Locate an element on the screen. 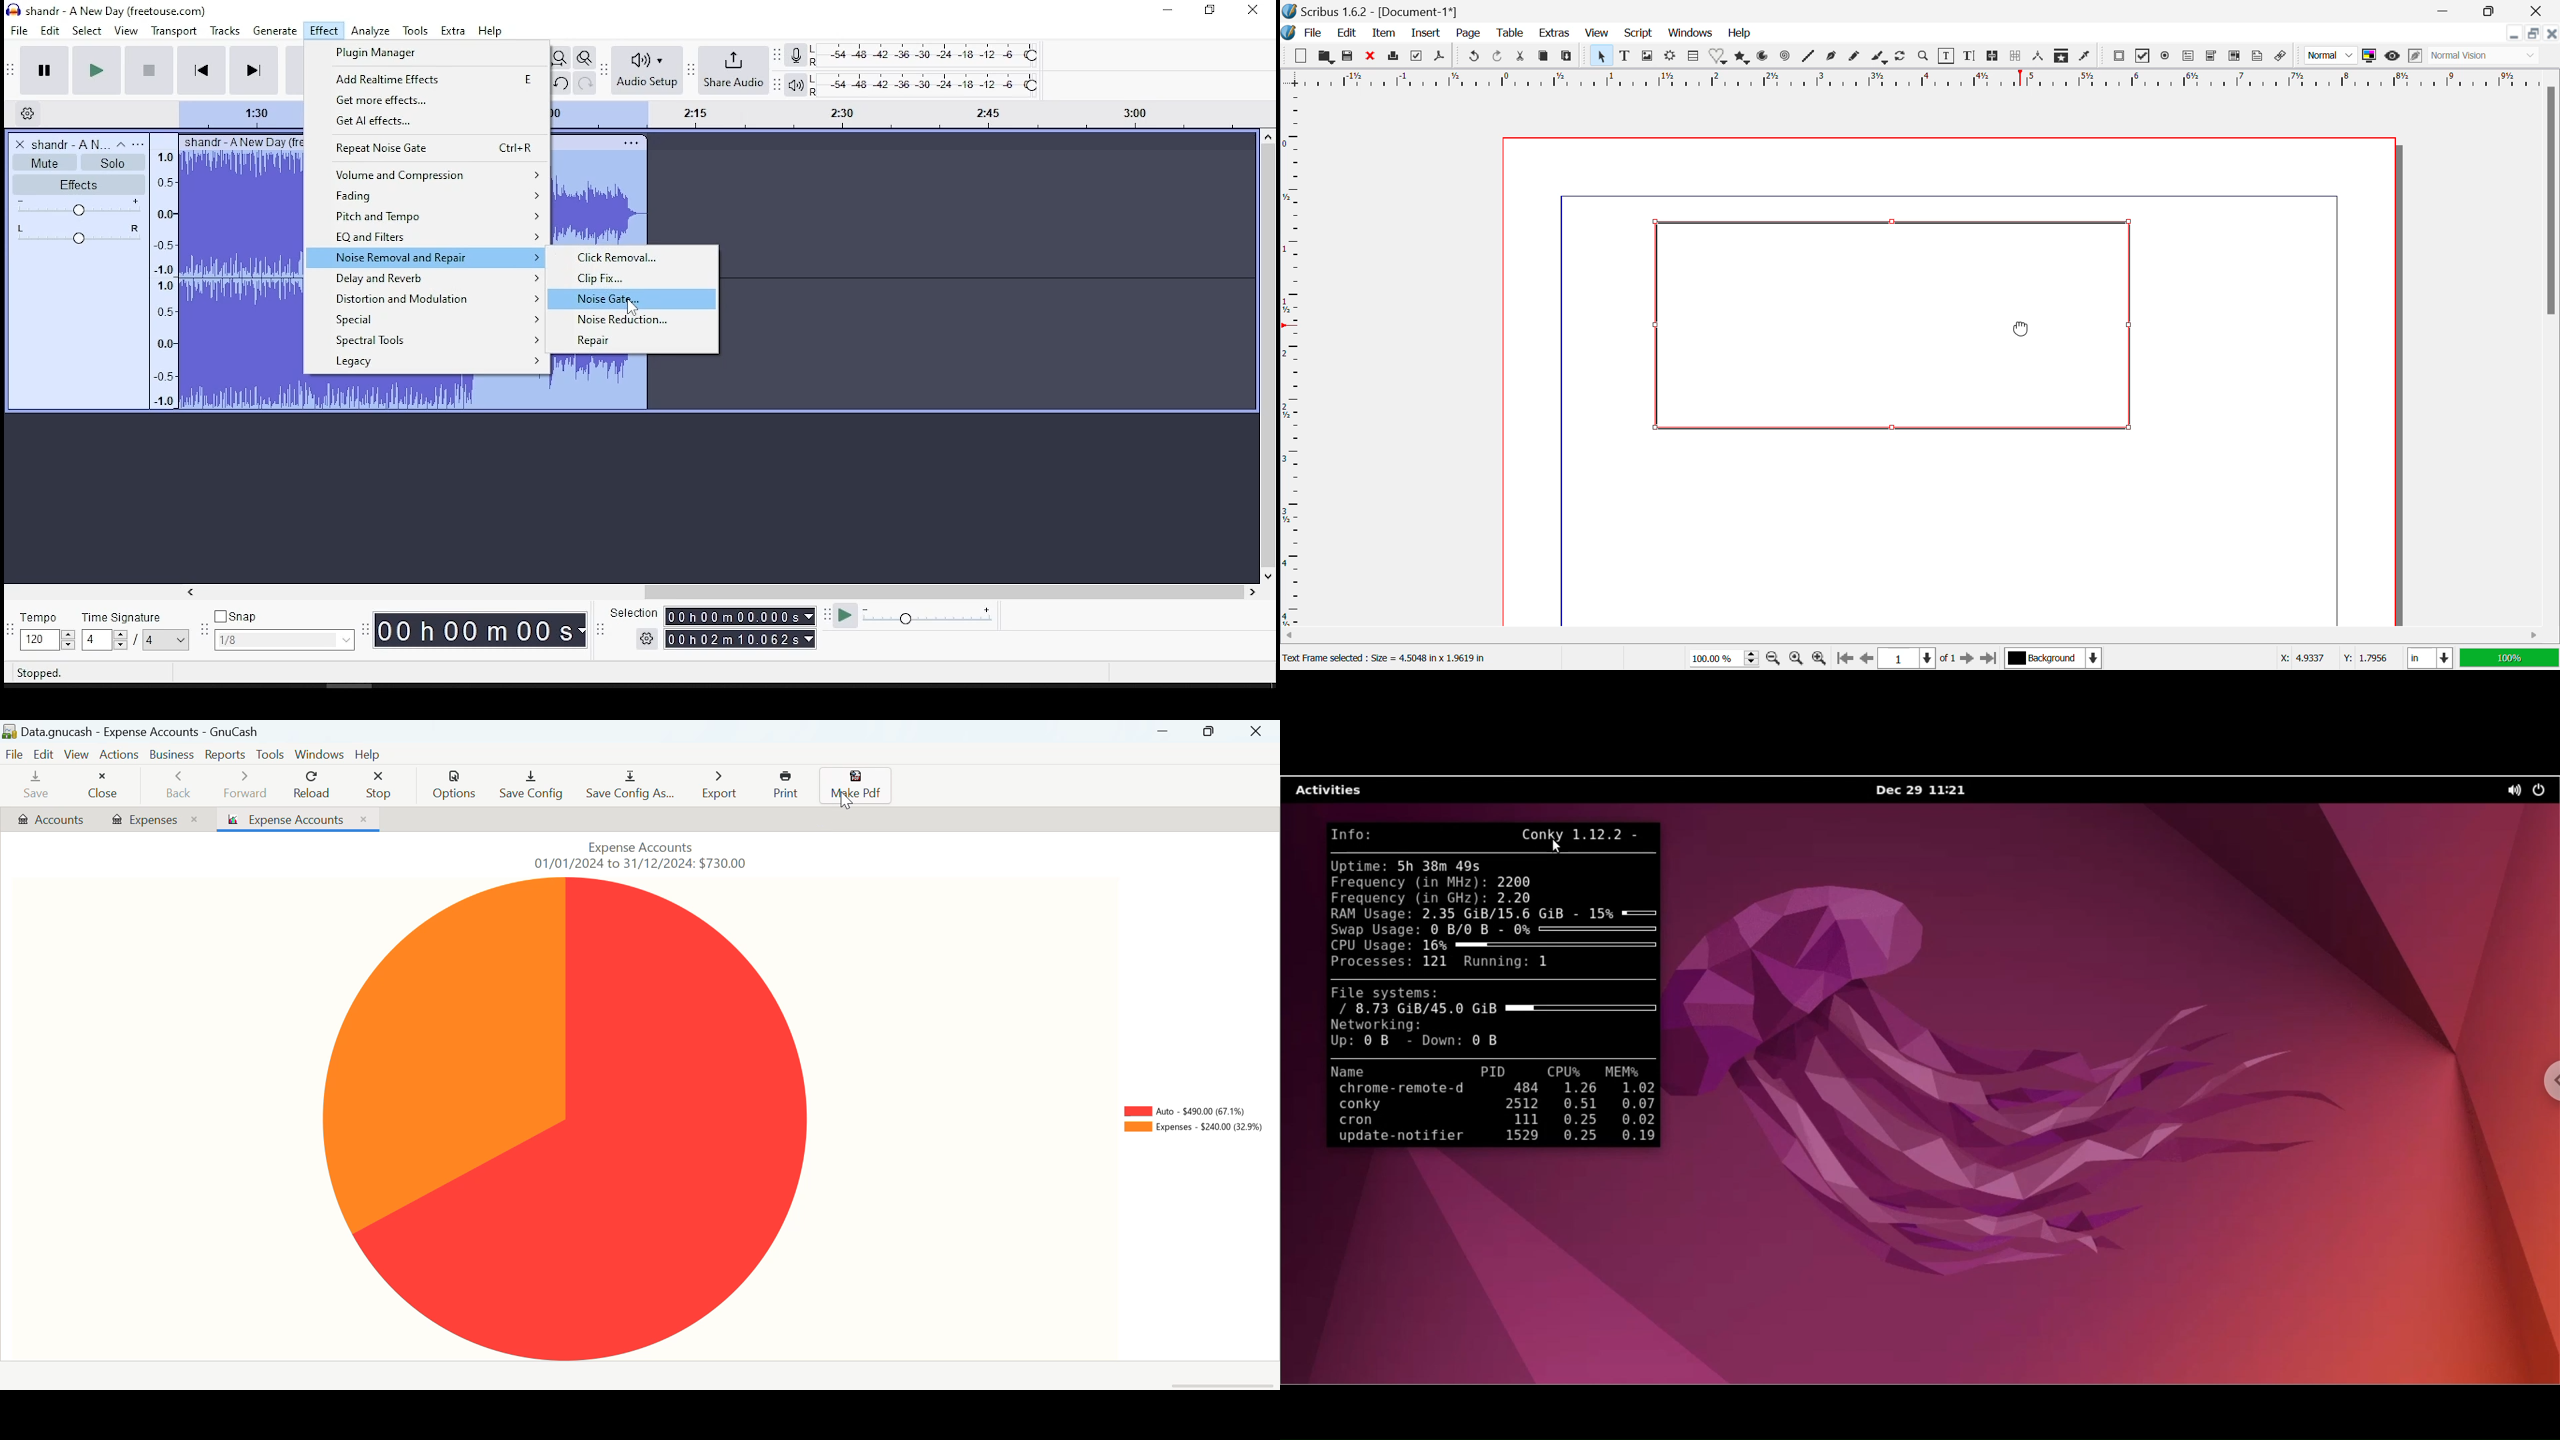 This screenshot has width=2576, height=1456. Restore Down is located at coordinates (2516, 34).